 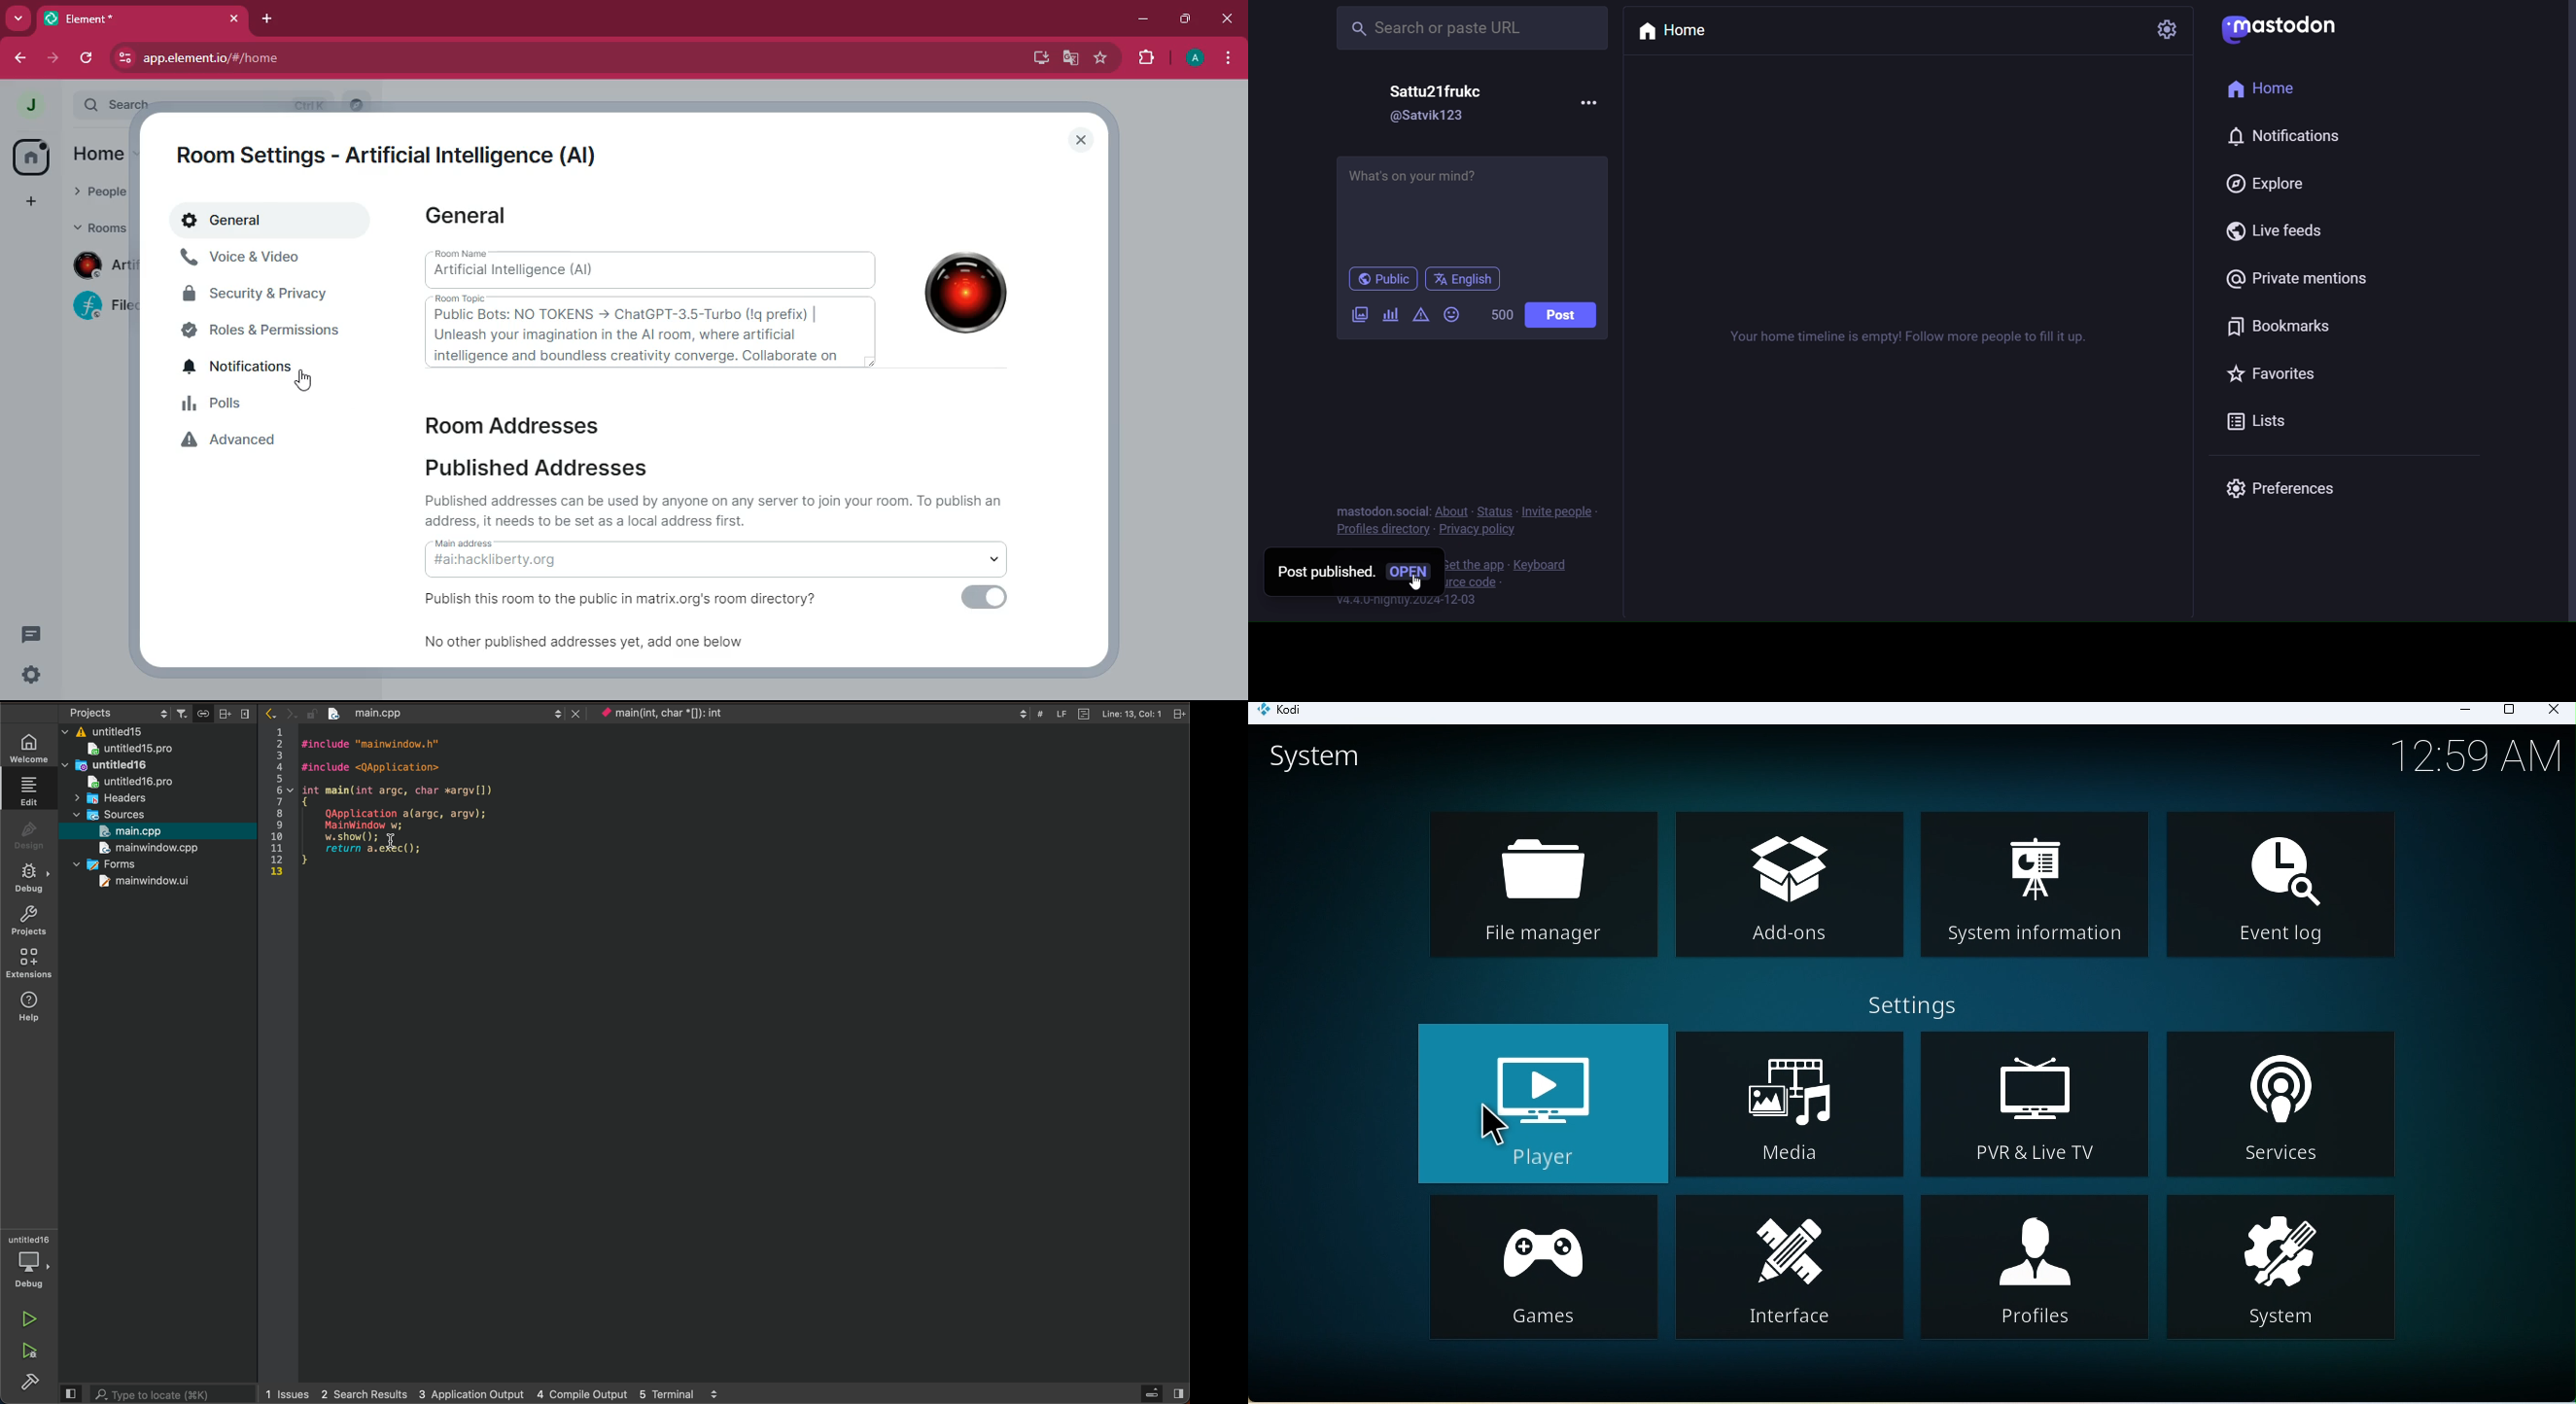 I want to click on mainwindow.cpp, so click(x=145, y=848).